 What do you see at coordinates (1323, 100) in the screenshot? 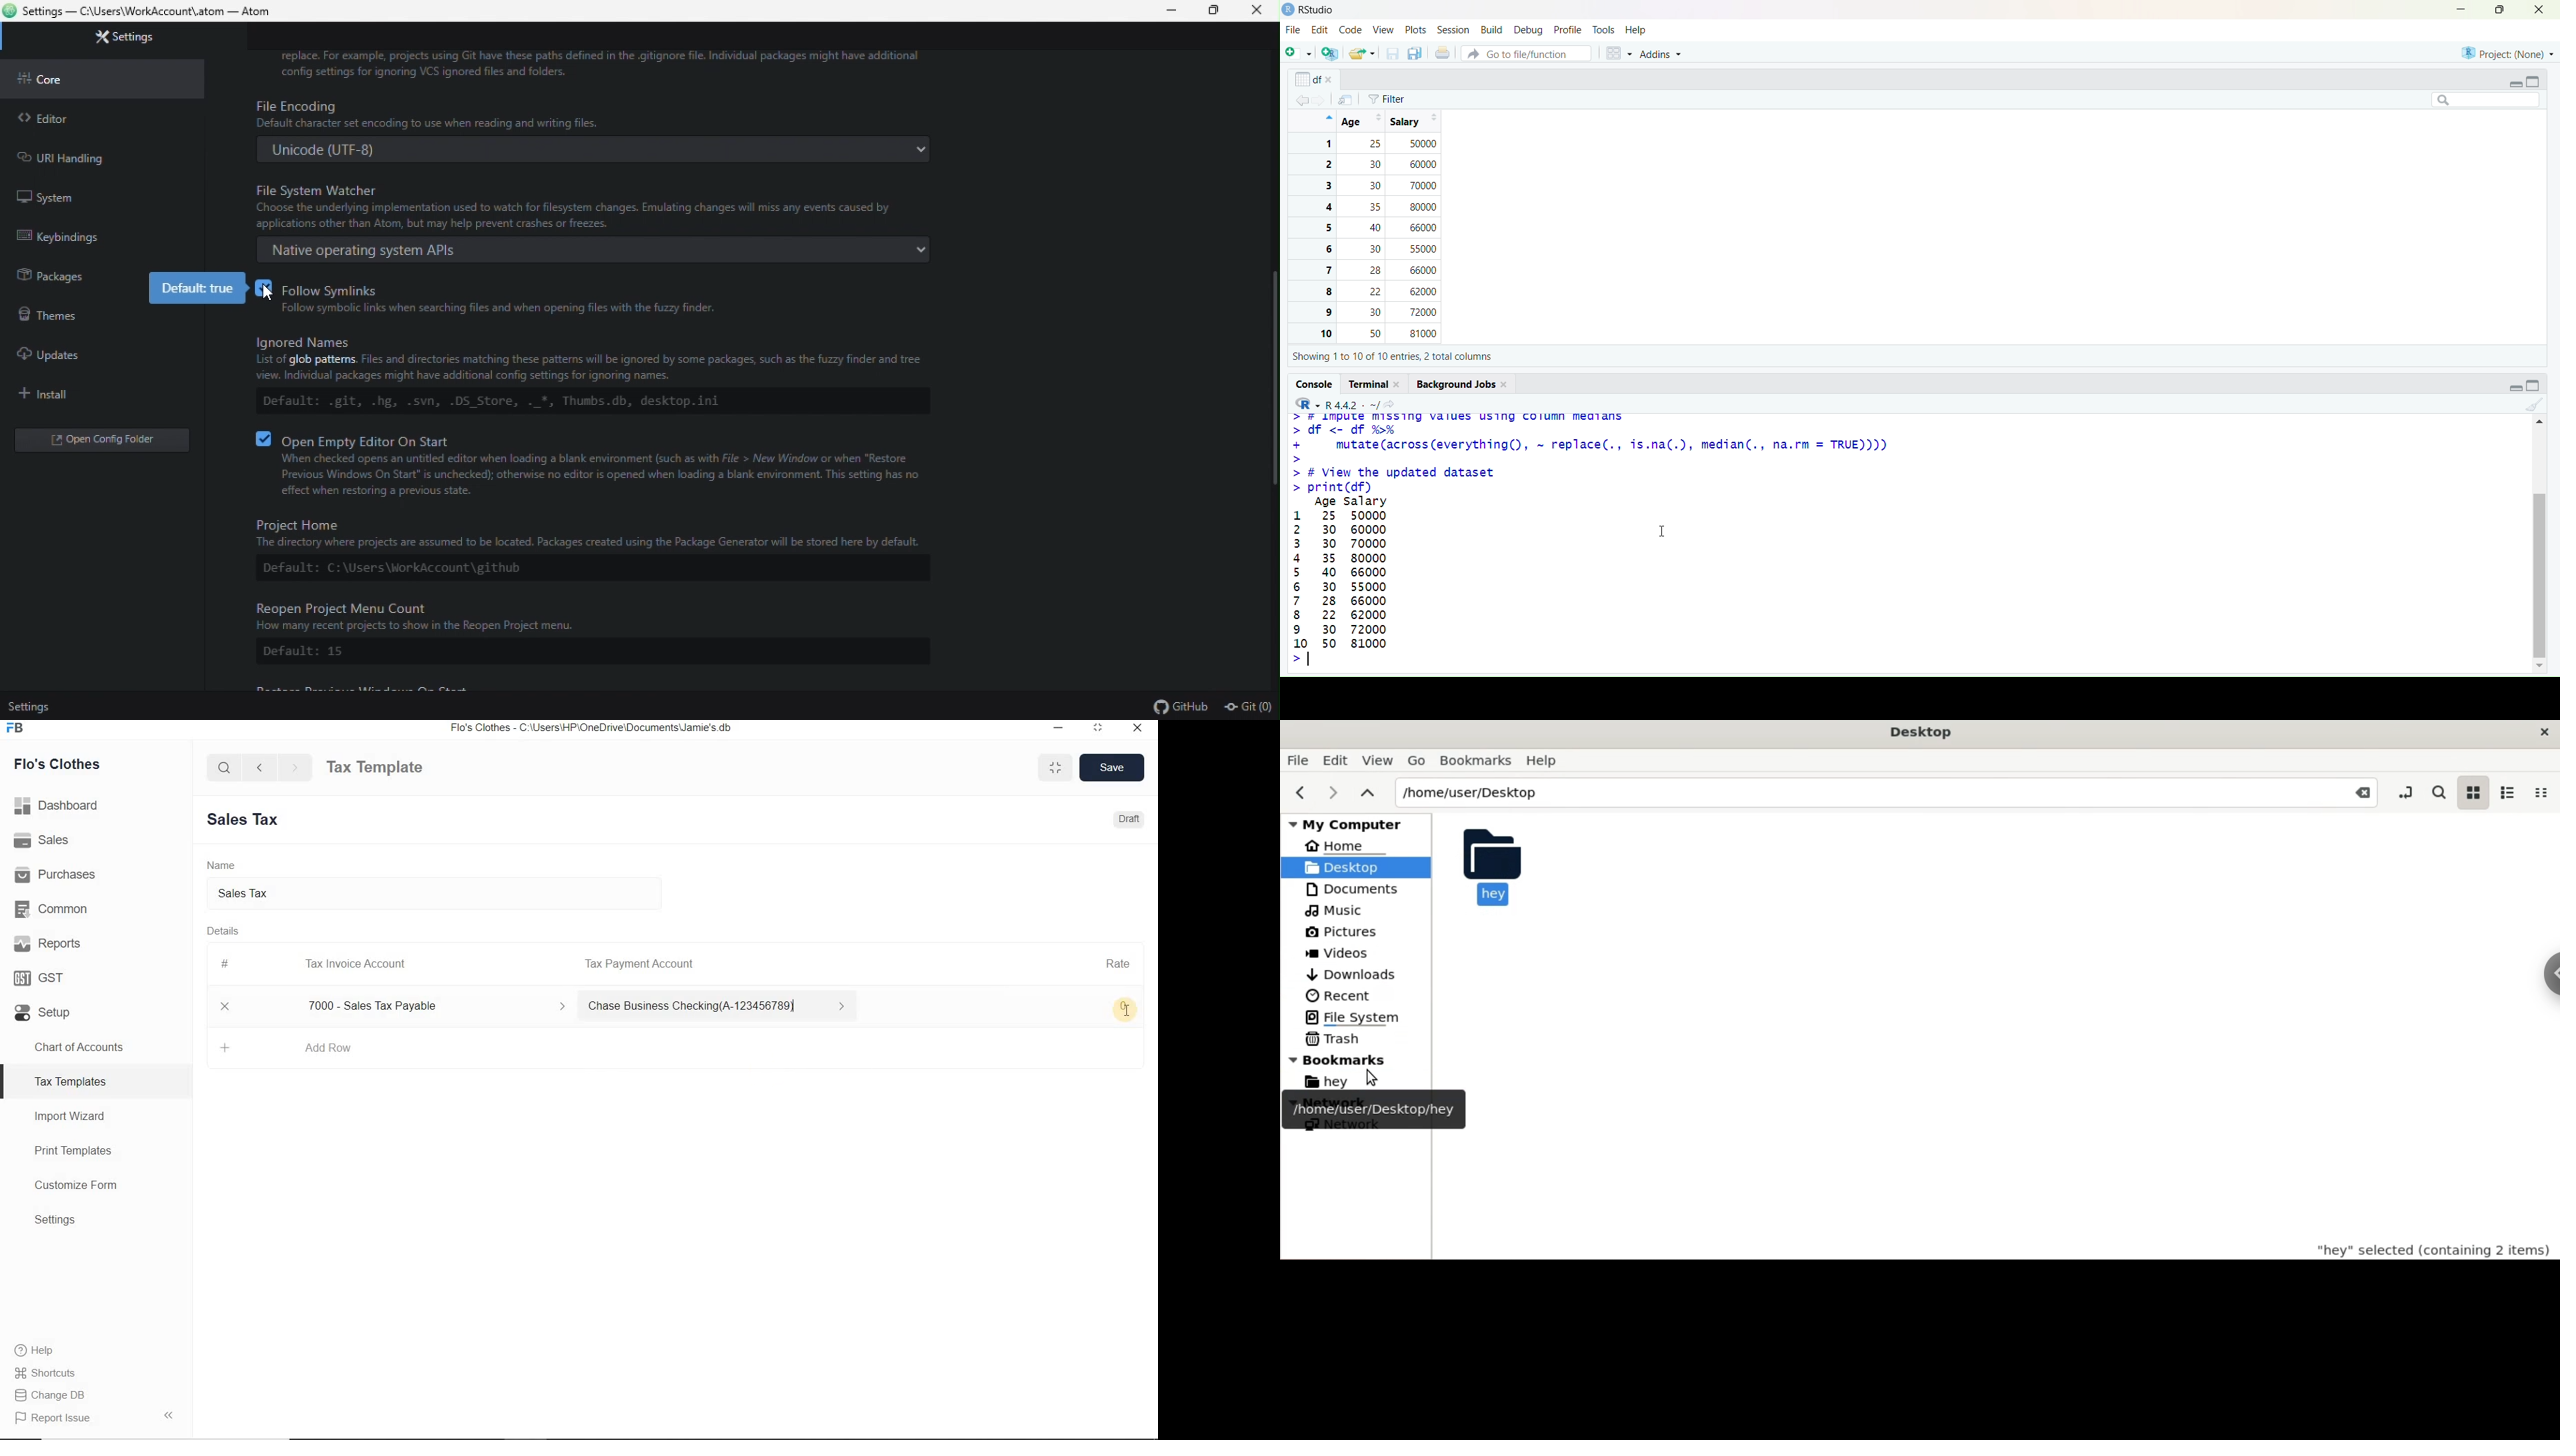
I see `forward` at bounding box center [1323, 100].